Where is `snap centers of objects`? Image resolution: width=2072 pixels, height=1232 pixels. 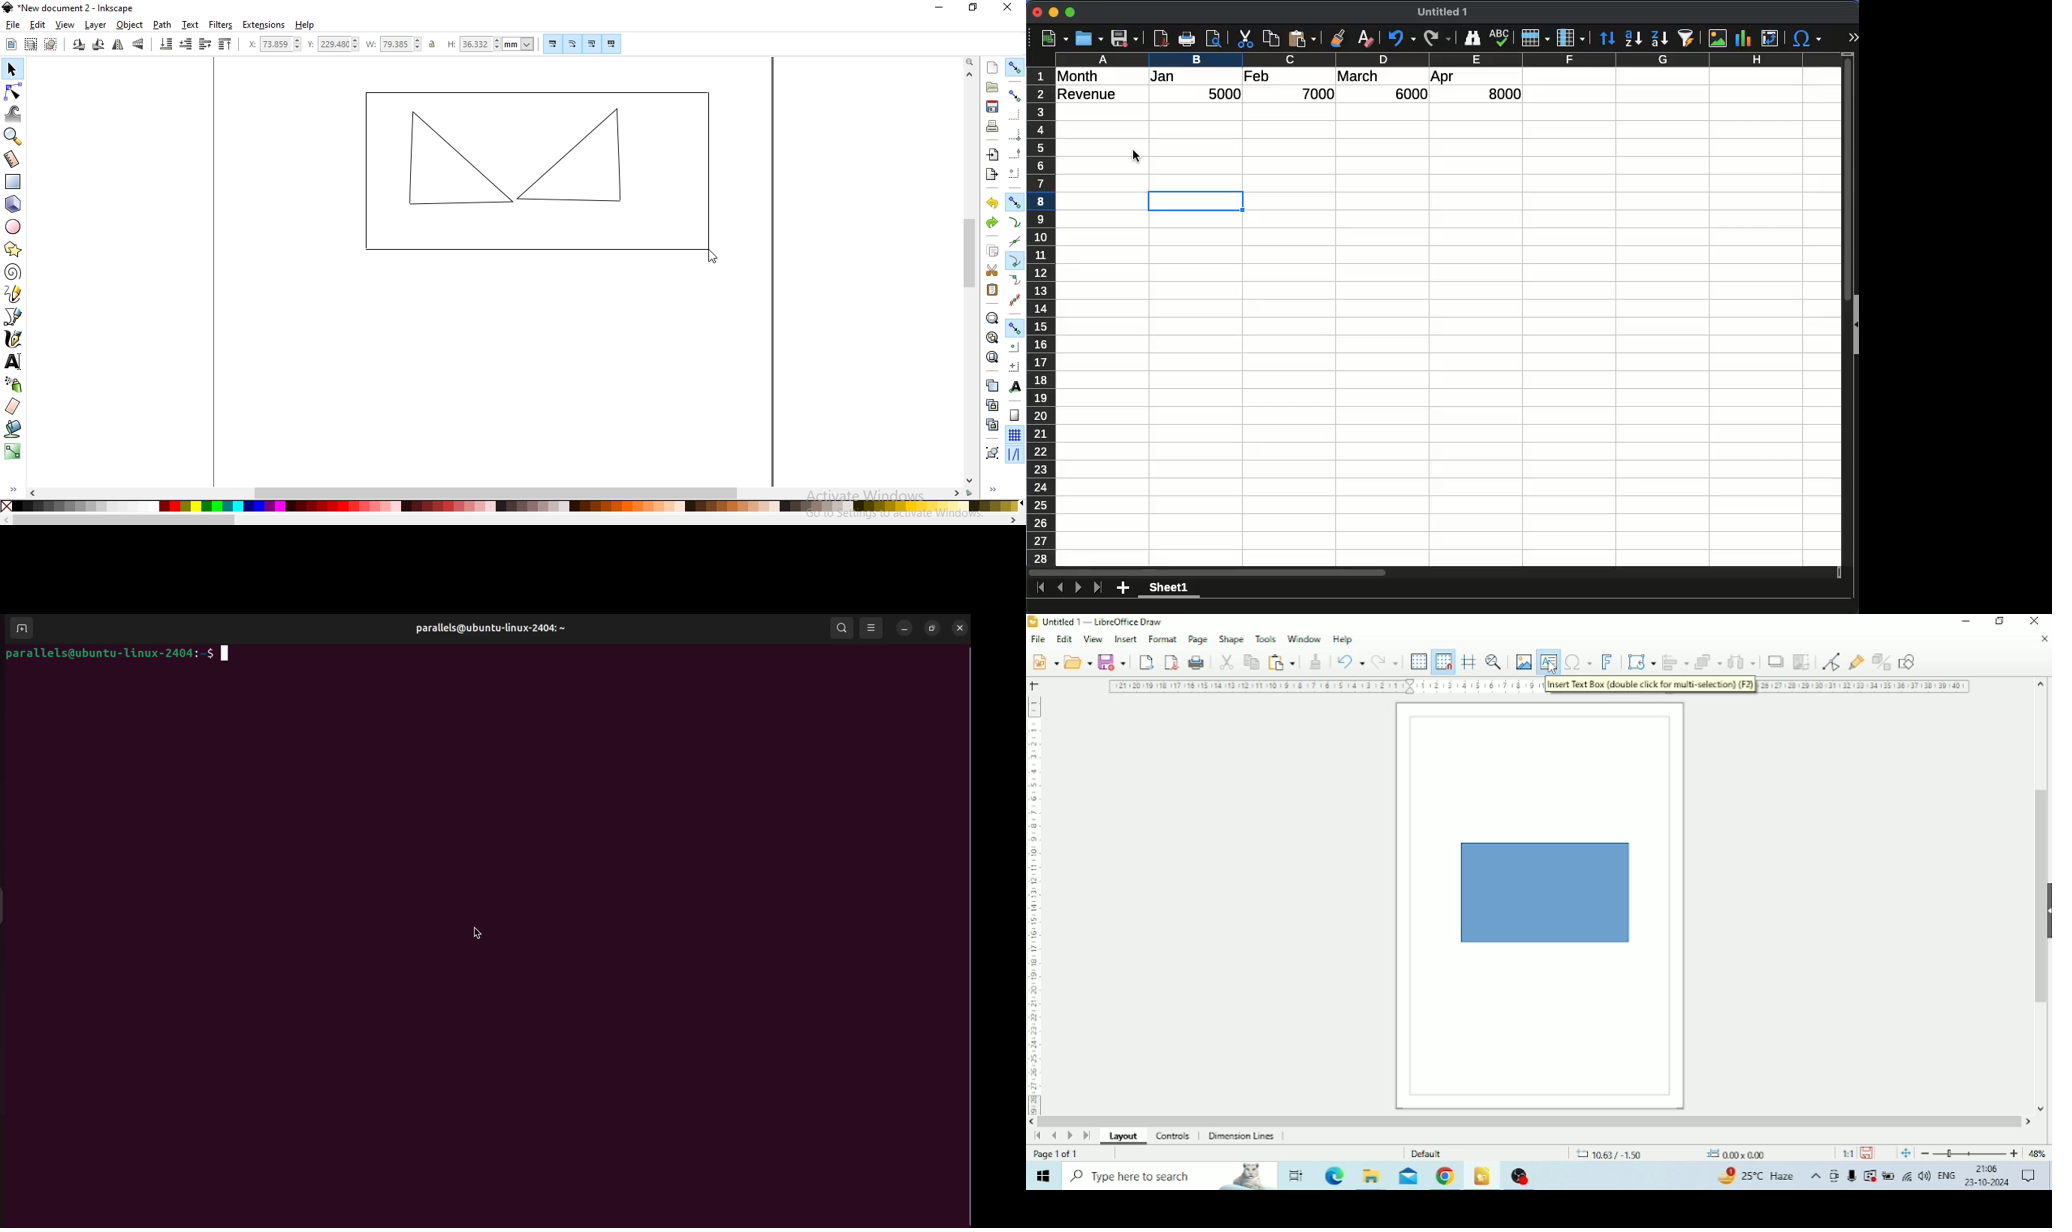 snap centers of objects is located at coordinates (1015, 347).